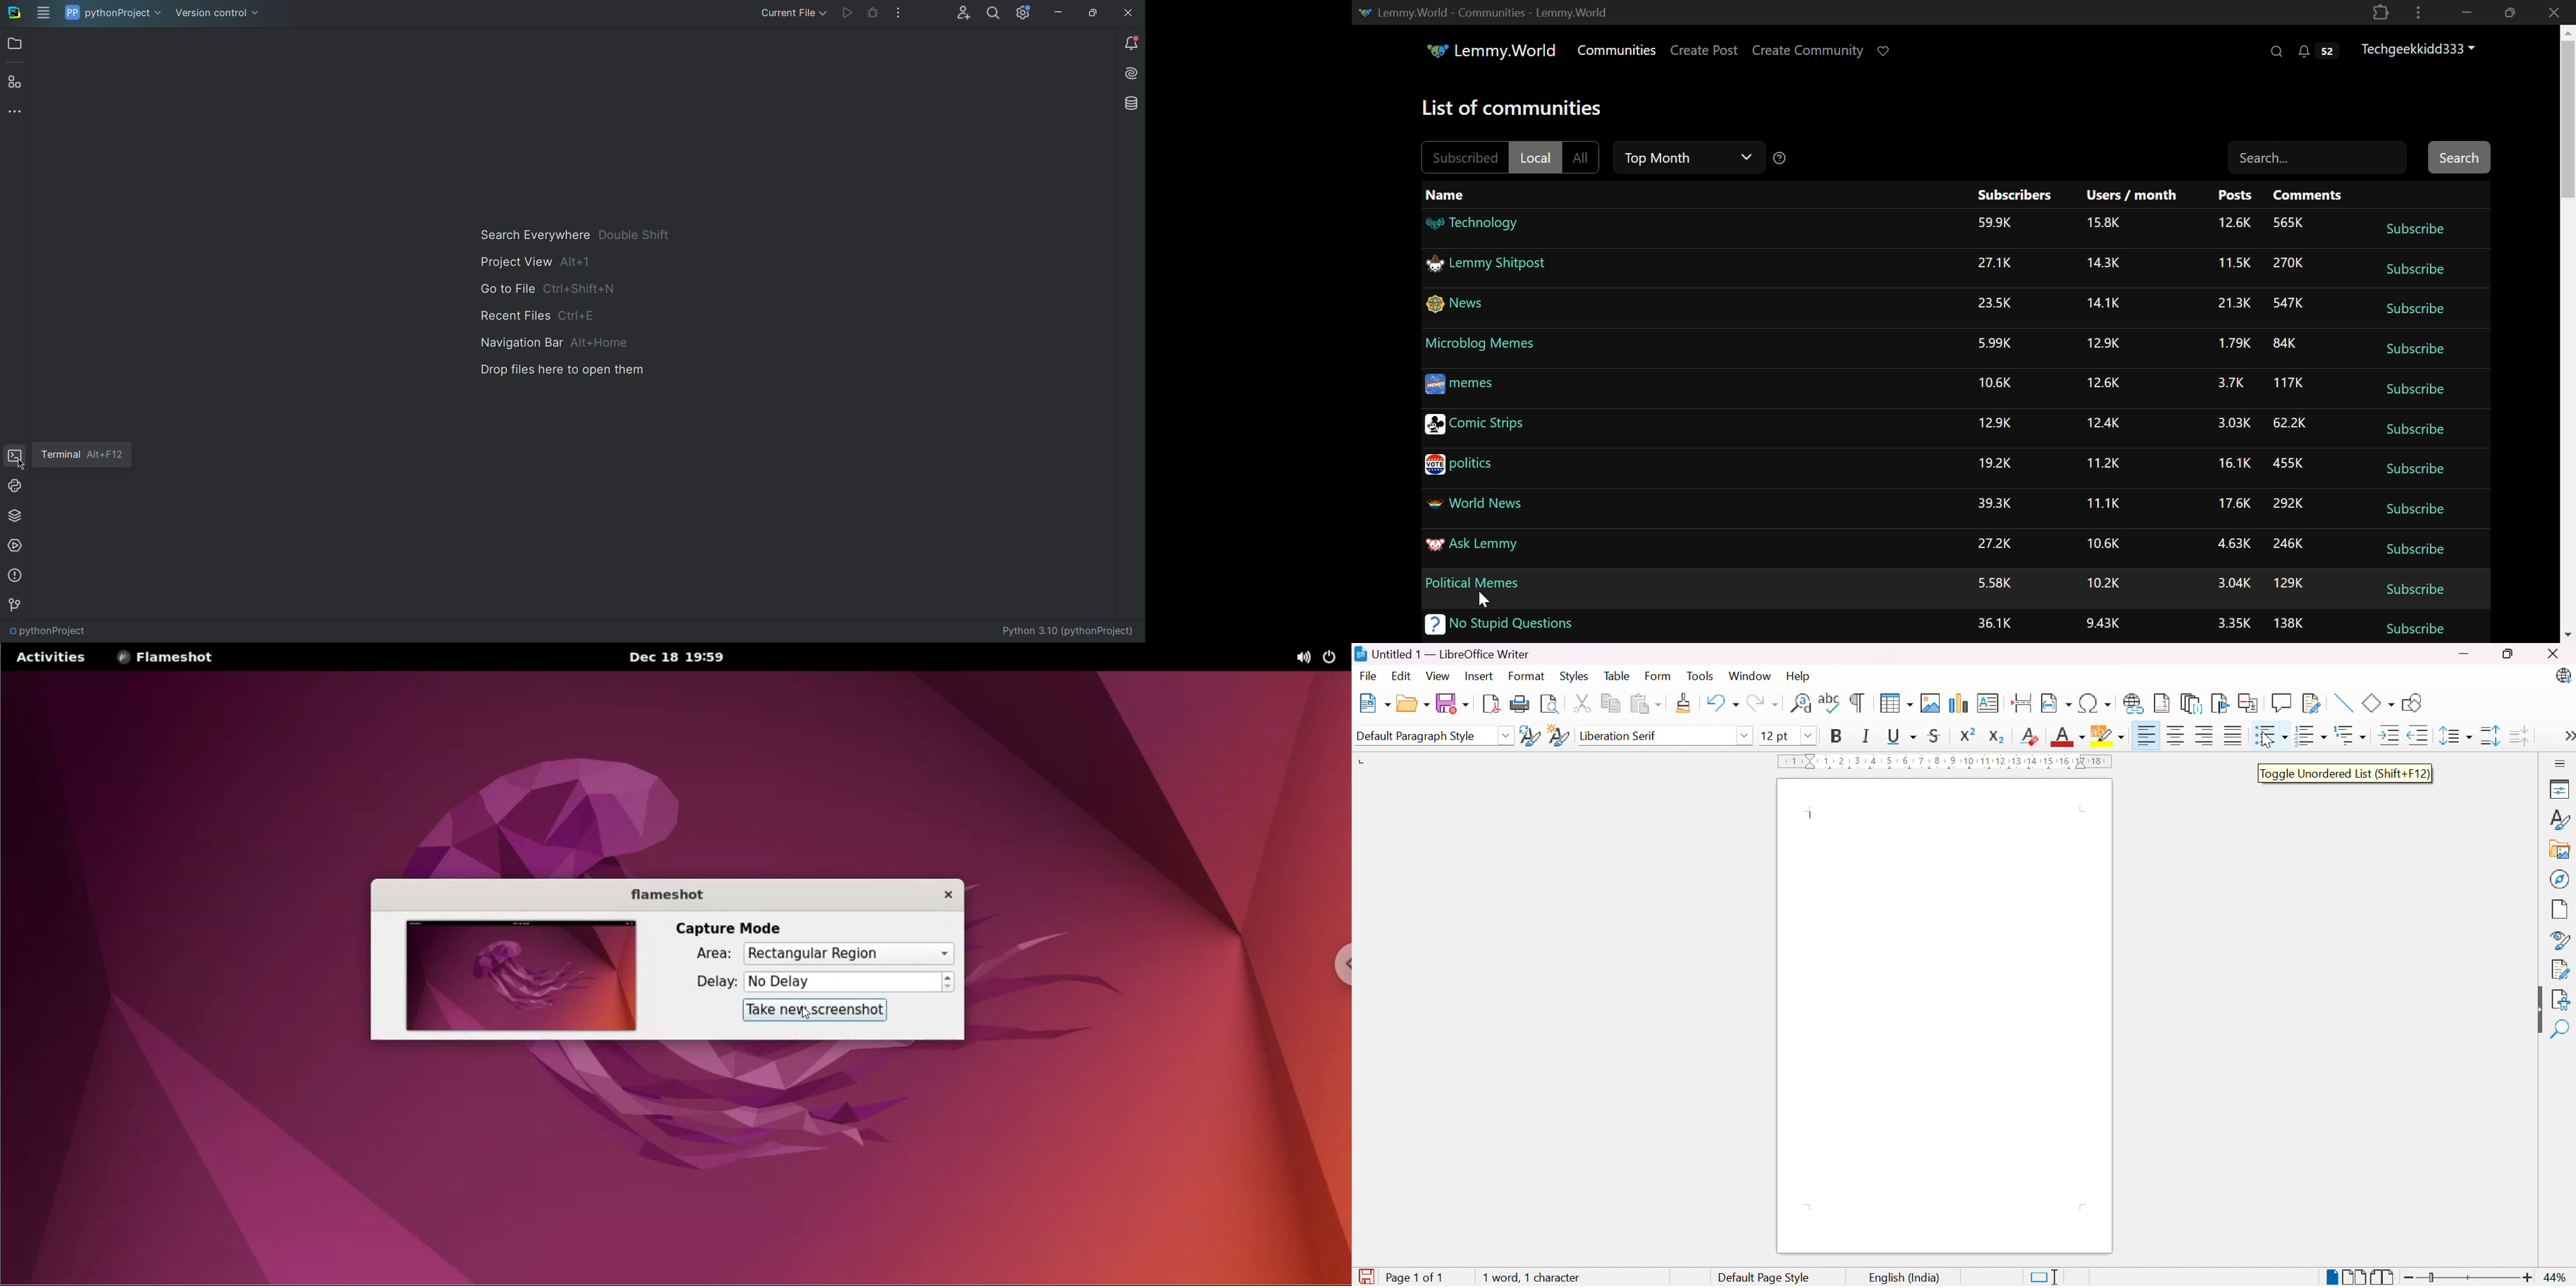 The image size is (2576, 1288). Describe the element at coordinates (2413, 703) in the screenshot. I see `Show draw functions` at that location.